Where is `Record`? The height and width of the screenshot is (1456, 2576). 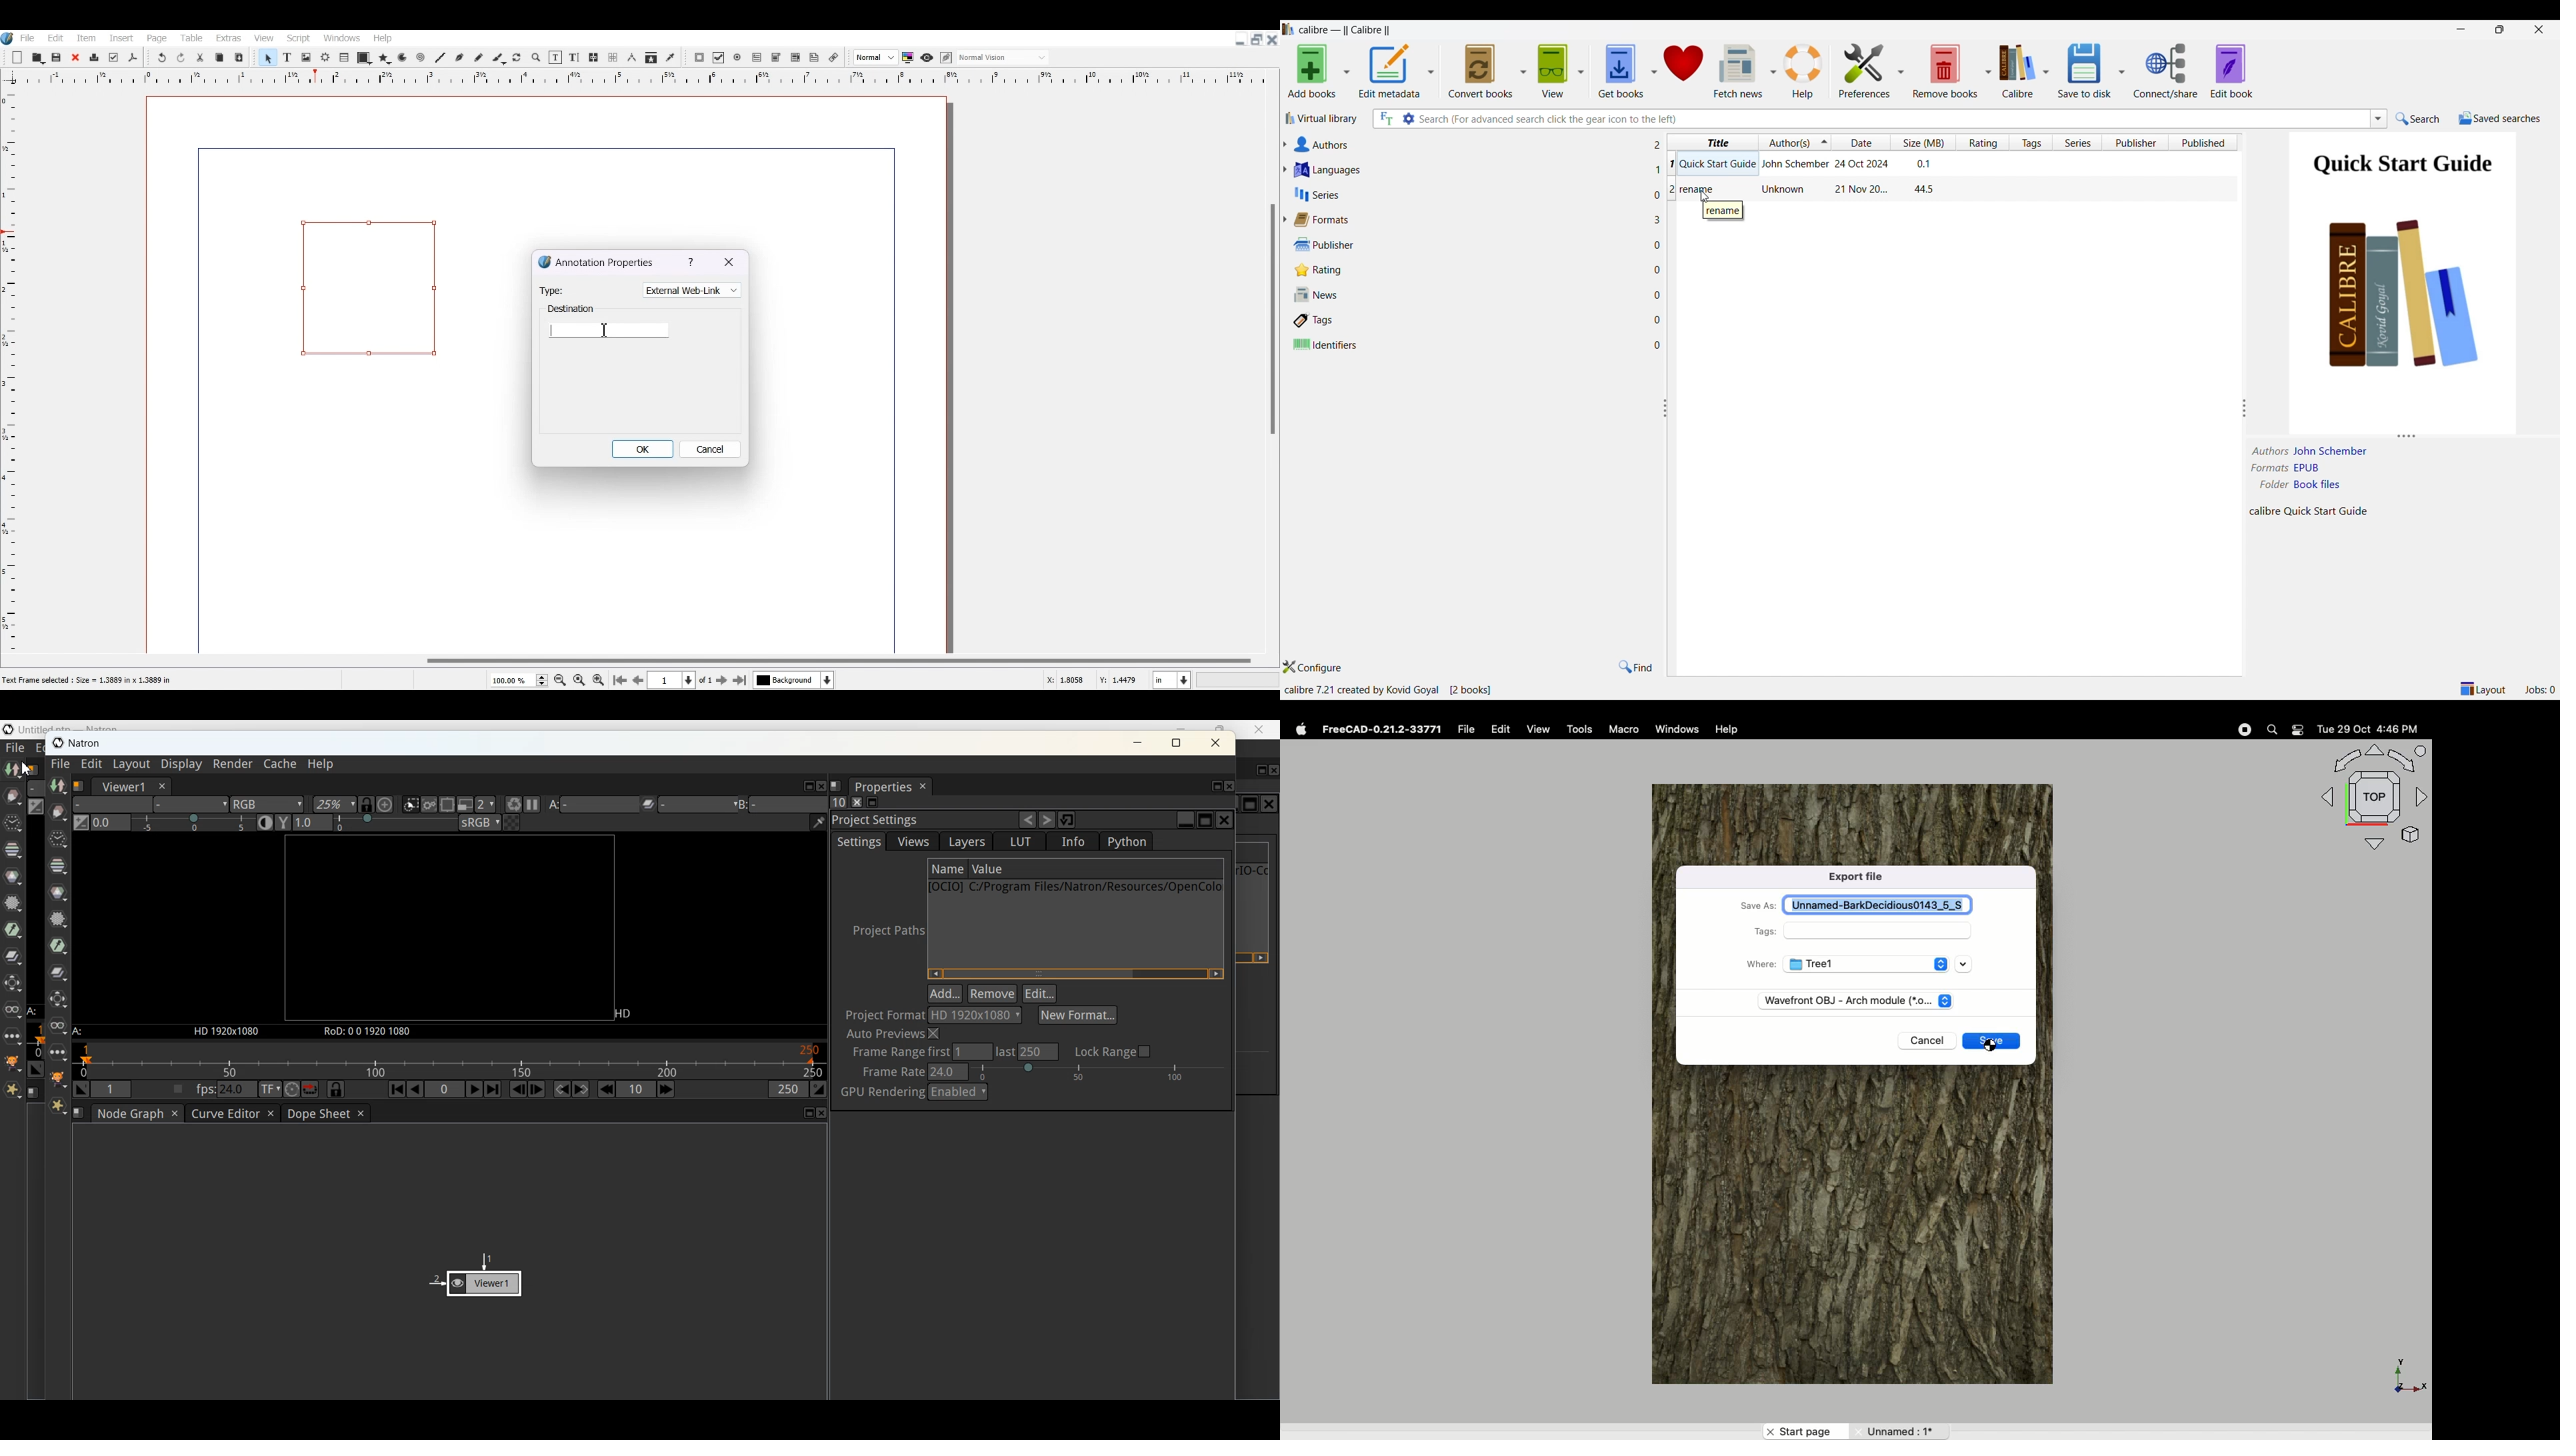 Record is located at coordinates (2241, 730).